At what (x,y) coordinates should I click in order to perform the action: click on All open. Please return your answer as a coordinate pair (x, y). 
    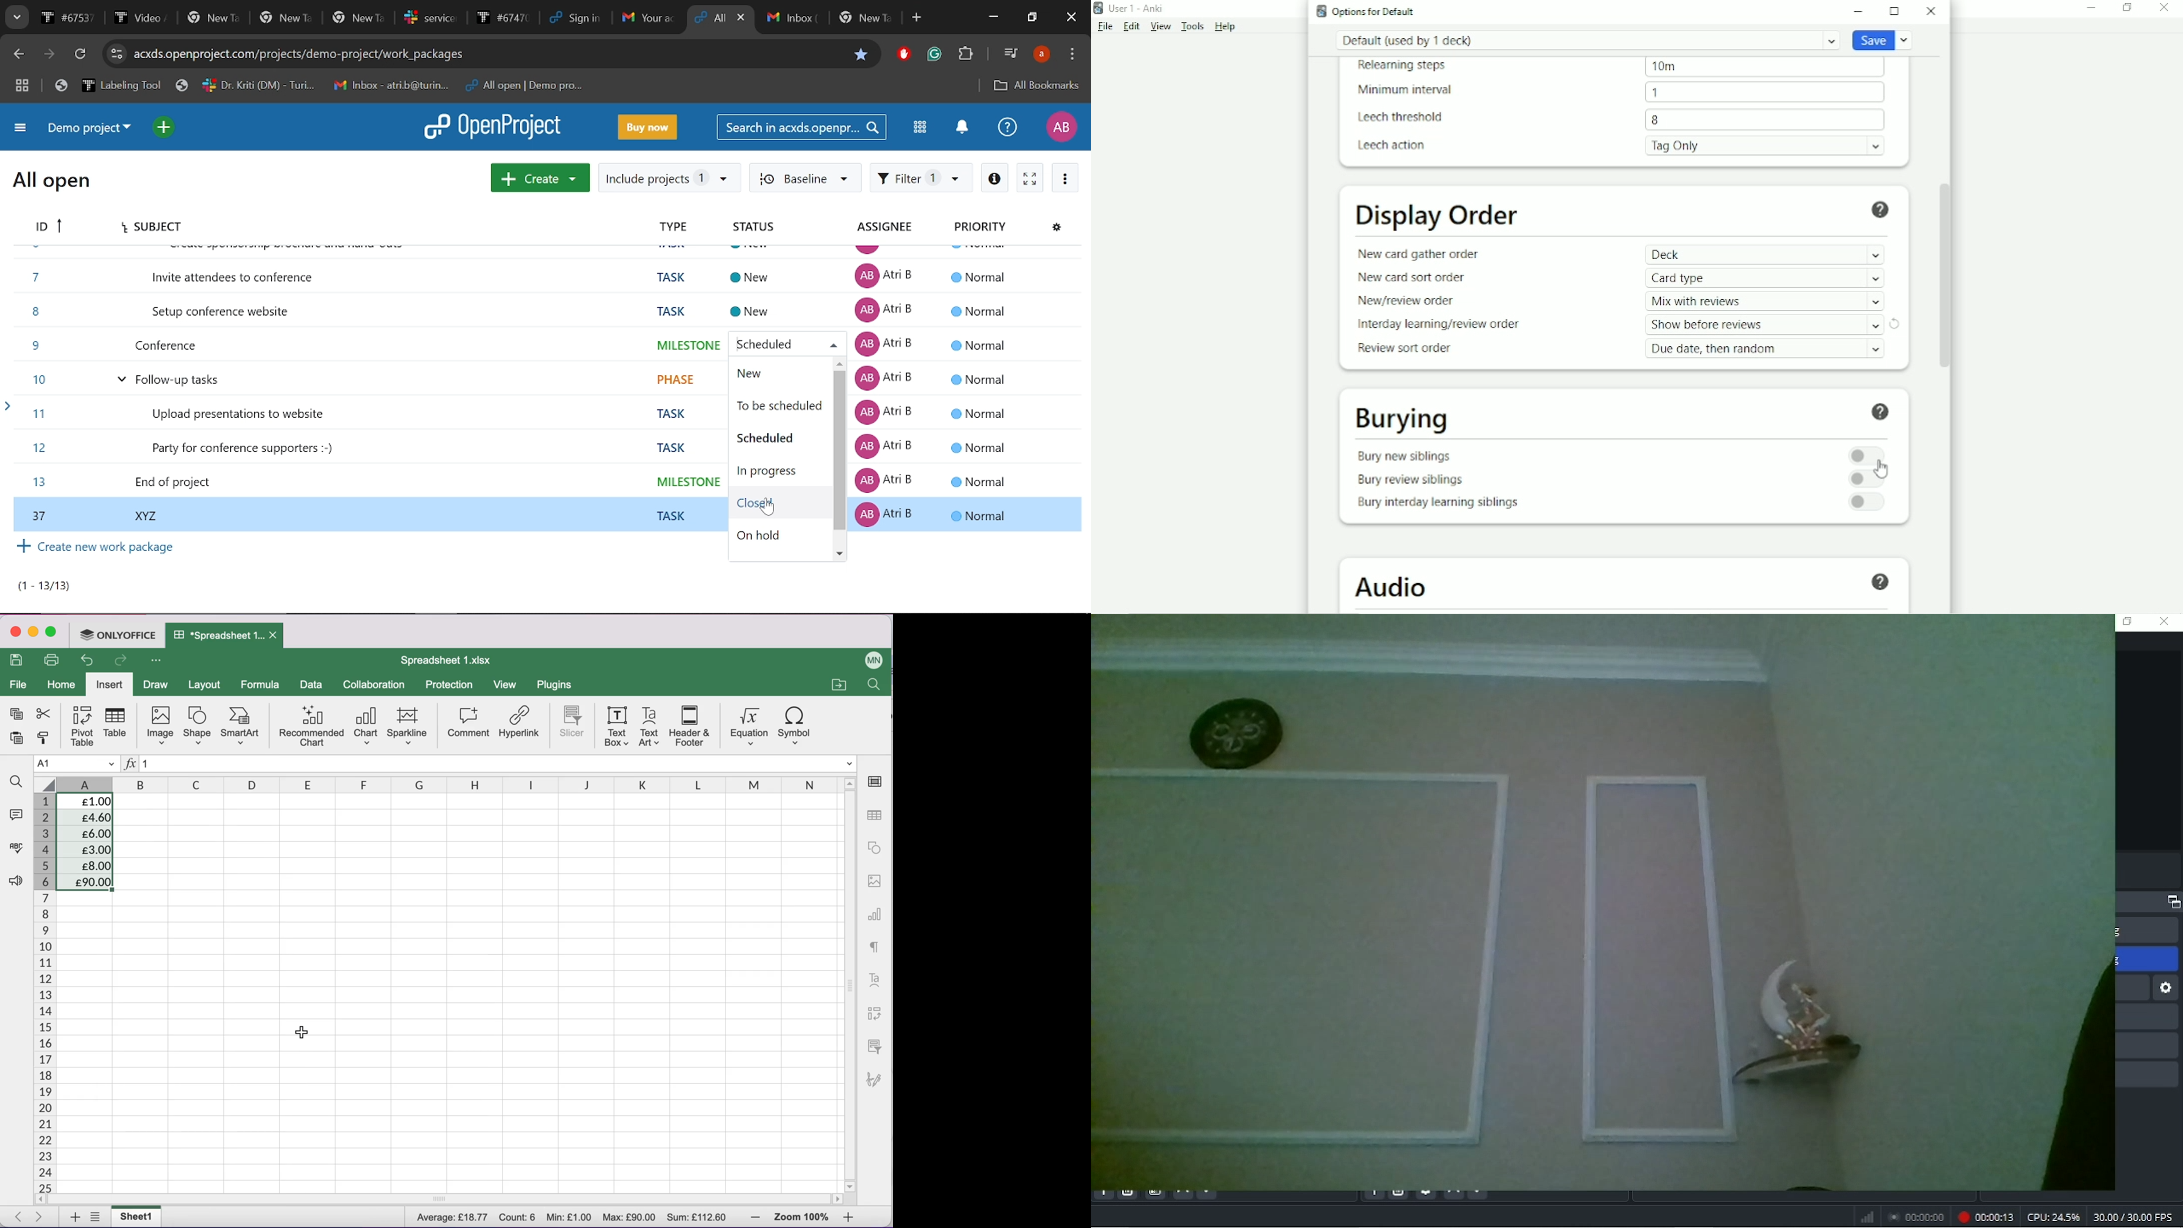
    Looking at the image, I should click on (53, 178).